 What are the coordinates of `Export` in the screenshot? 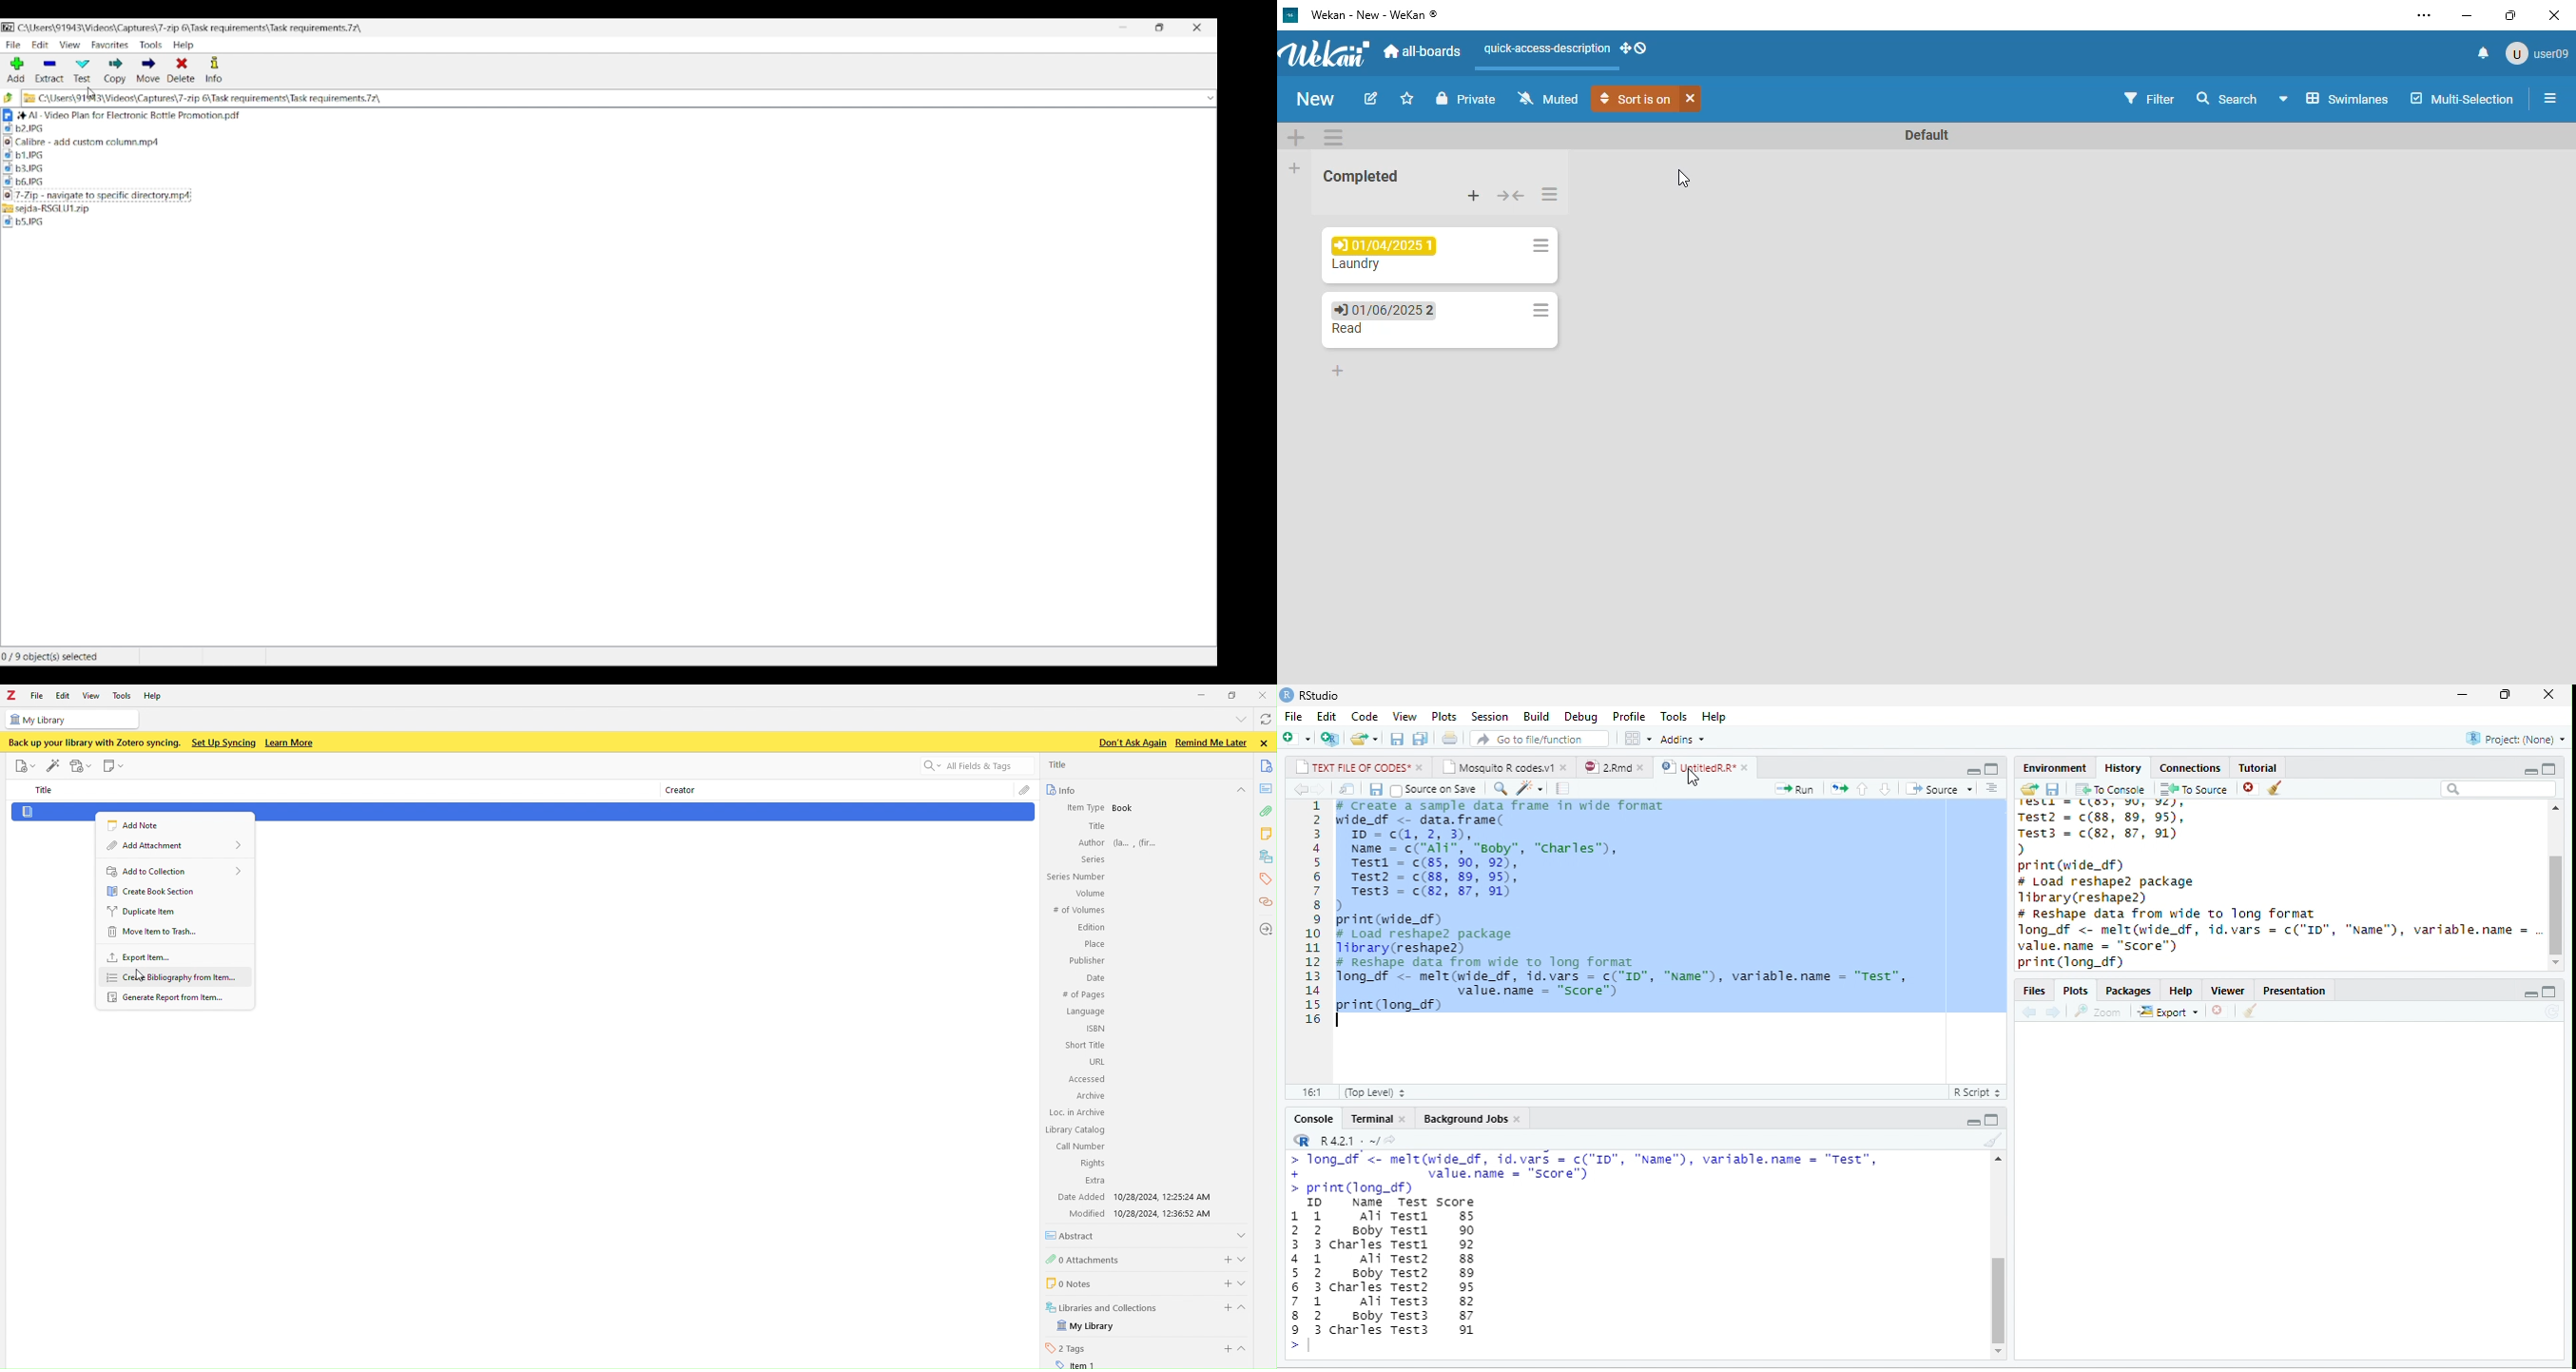 It's located at (2168, 1011).